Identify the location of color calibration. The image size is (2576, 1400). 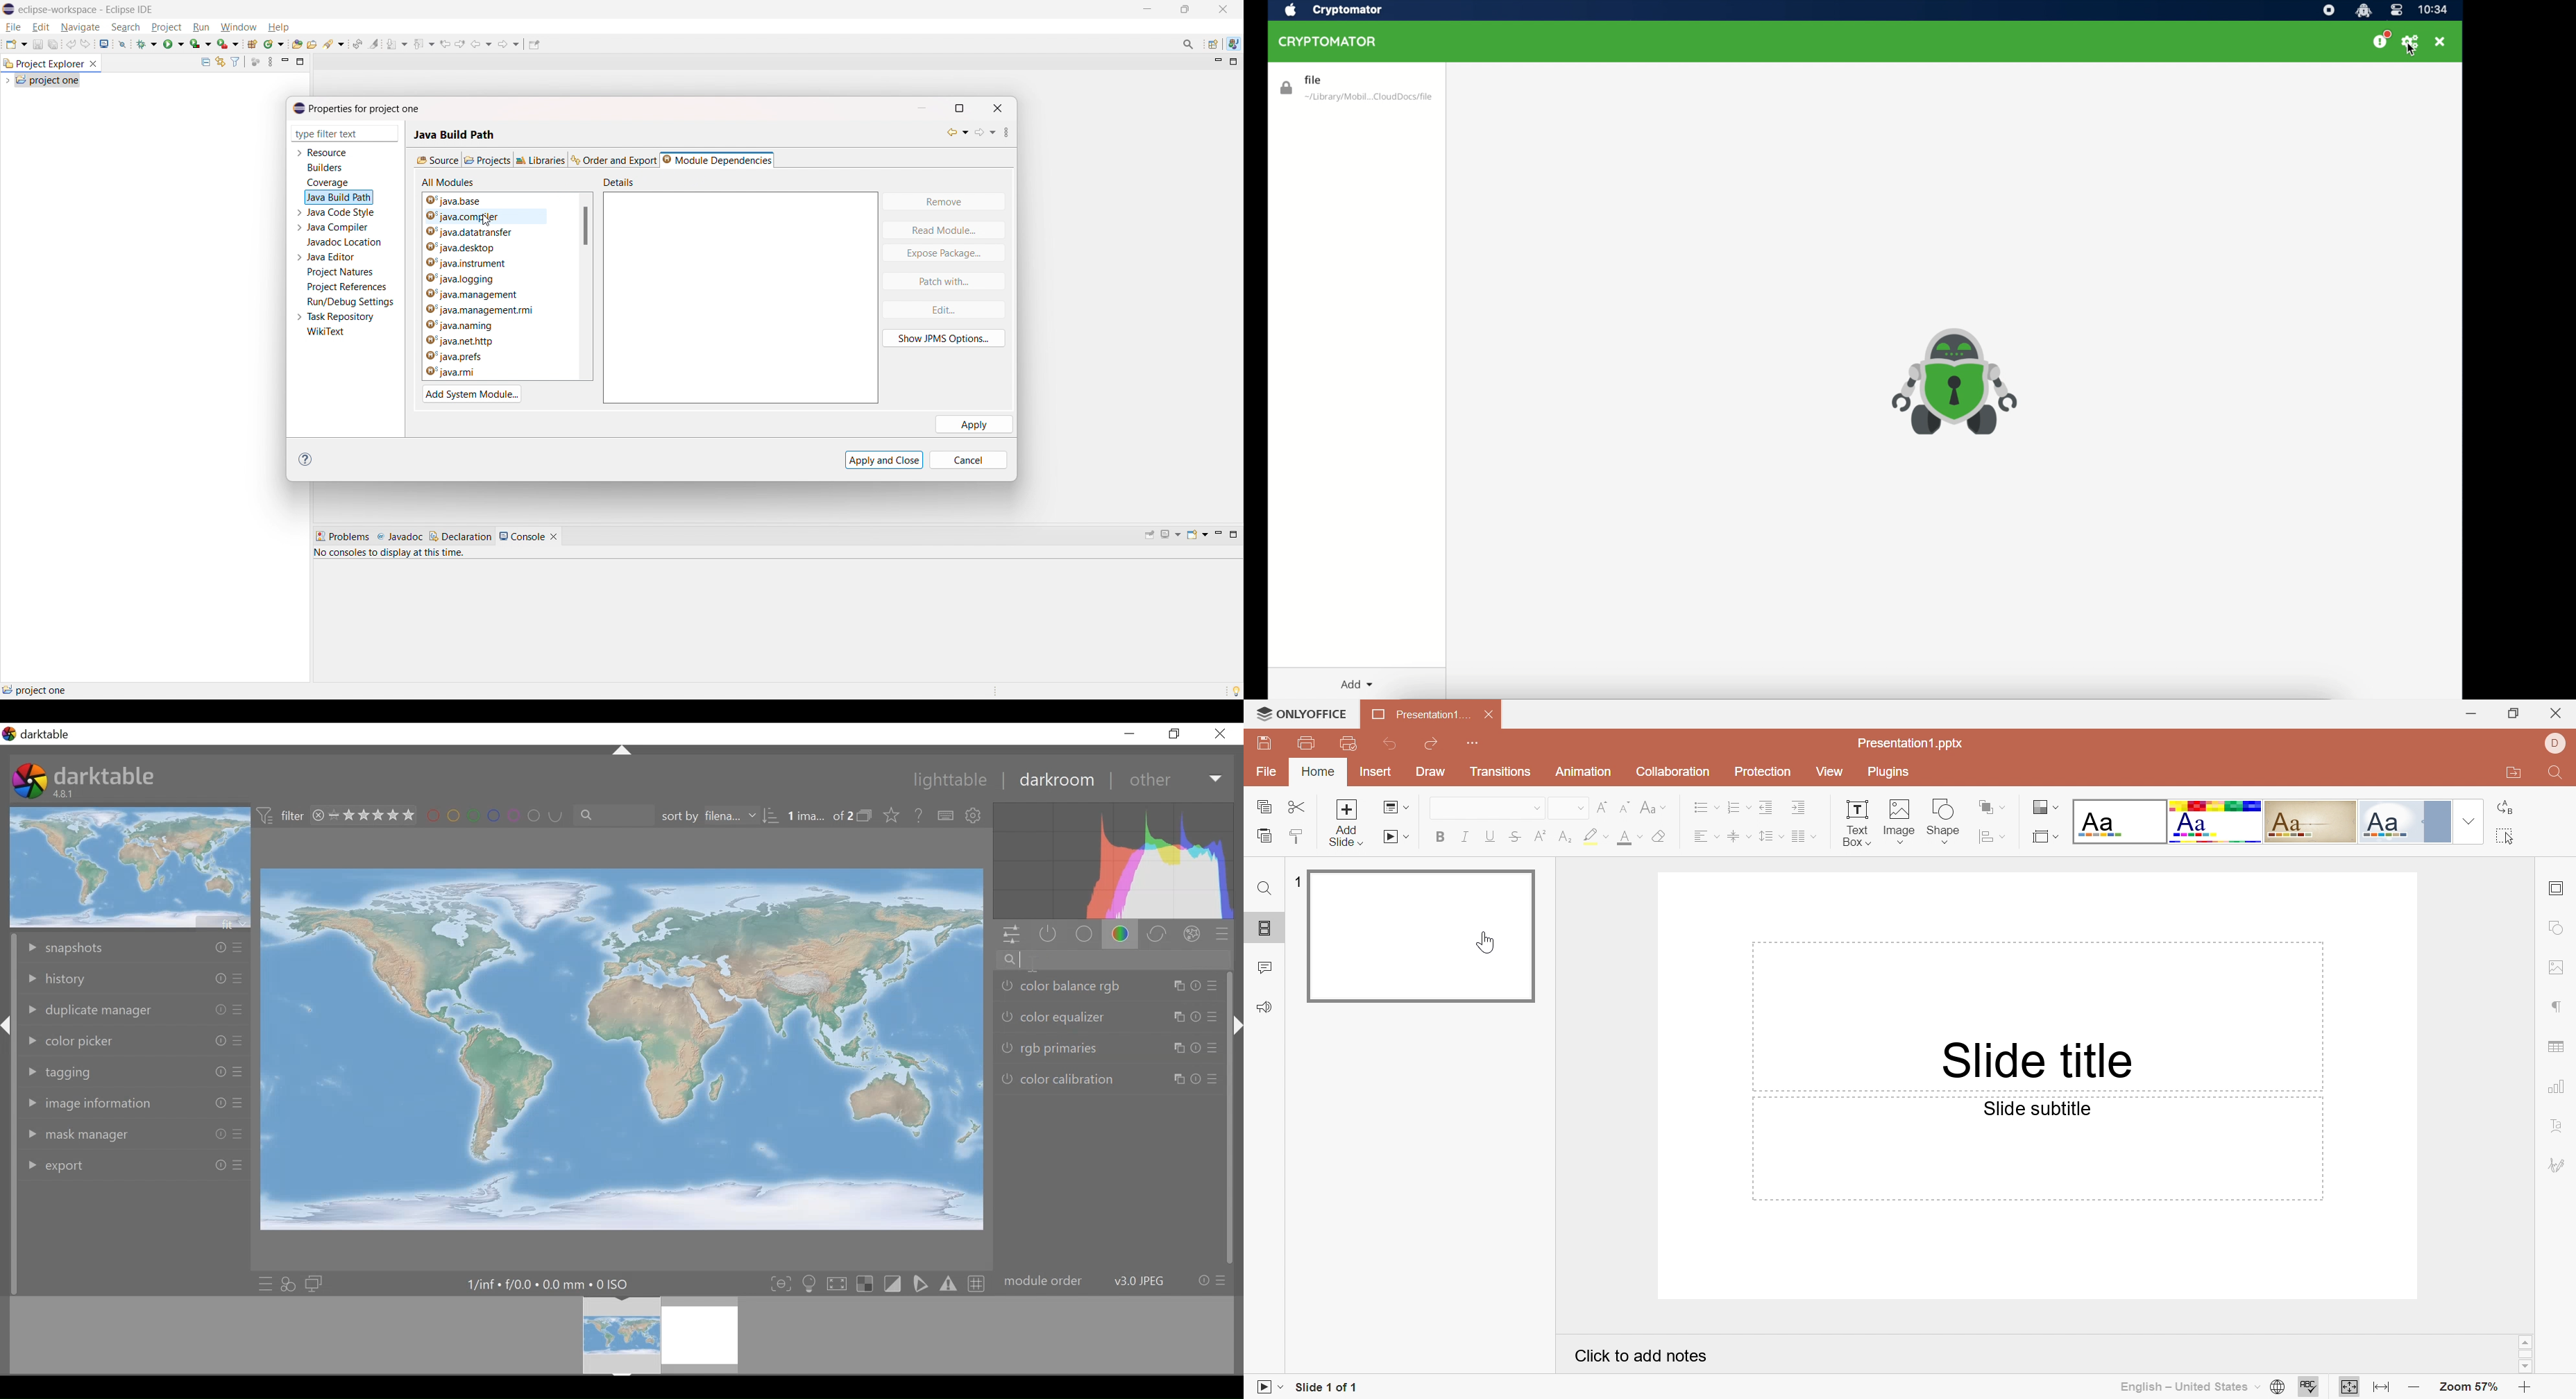
(1109, 1078).